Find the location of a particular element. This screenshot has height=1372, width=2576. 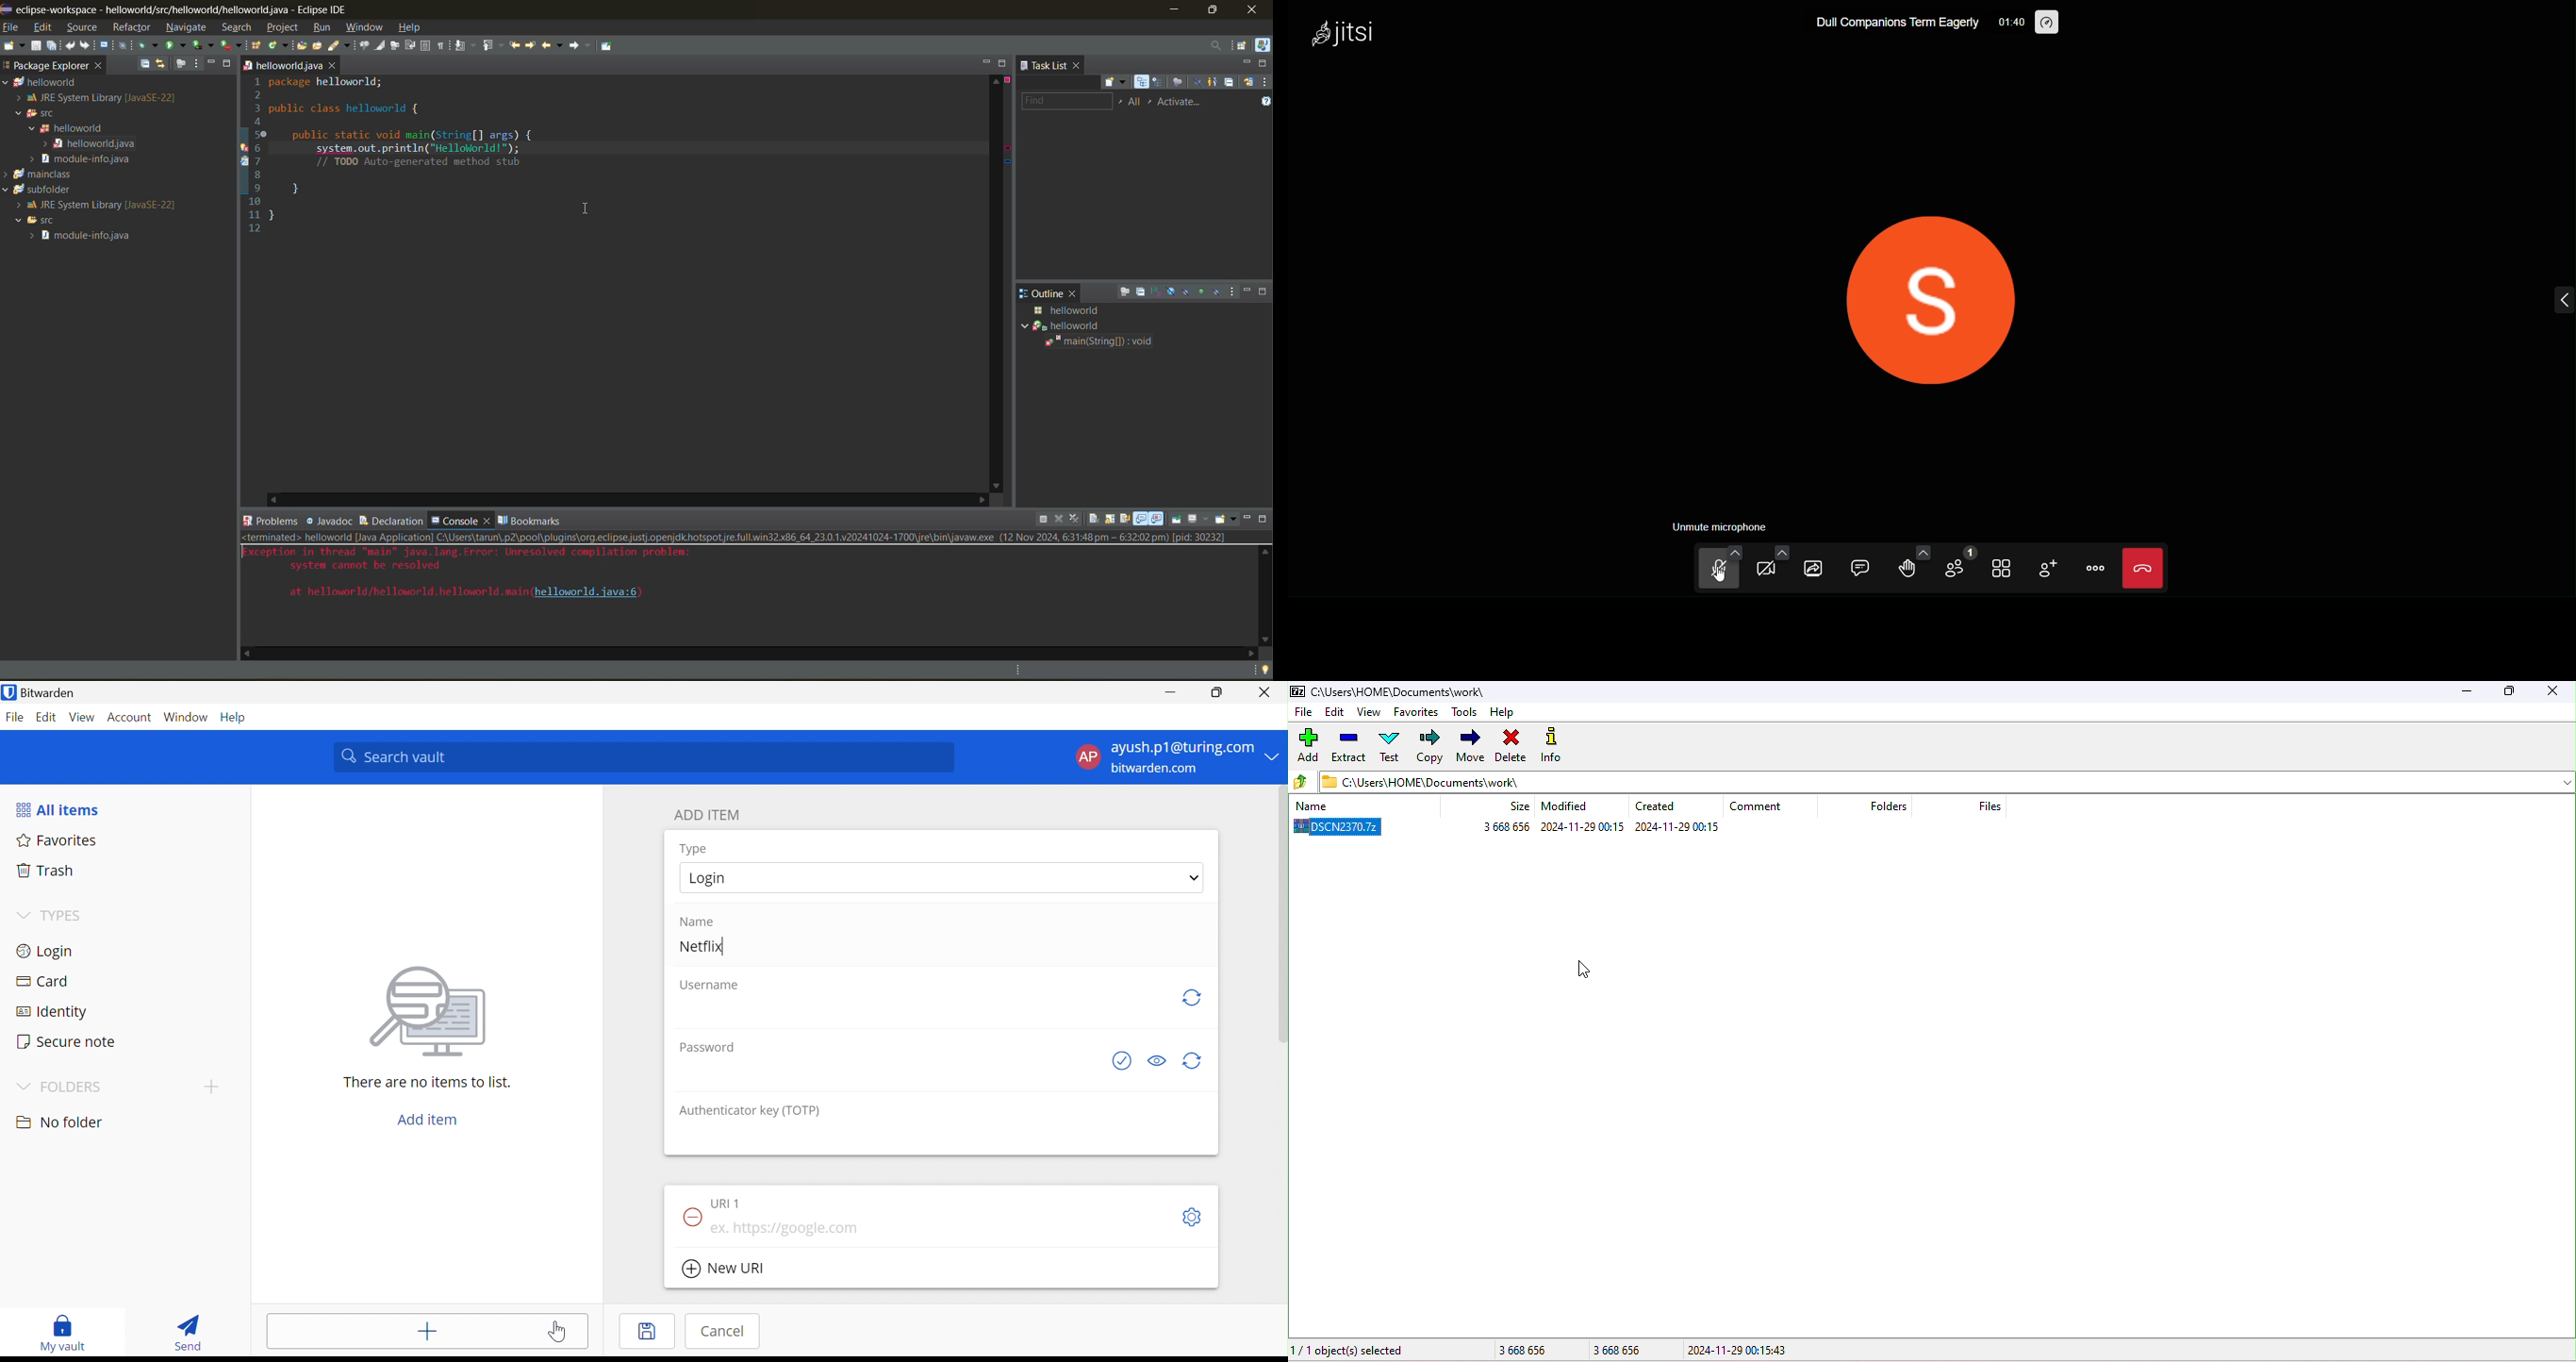

show tasks UI legend is located at coordinates (1266, 100).